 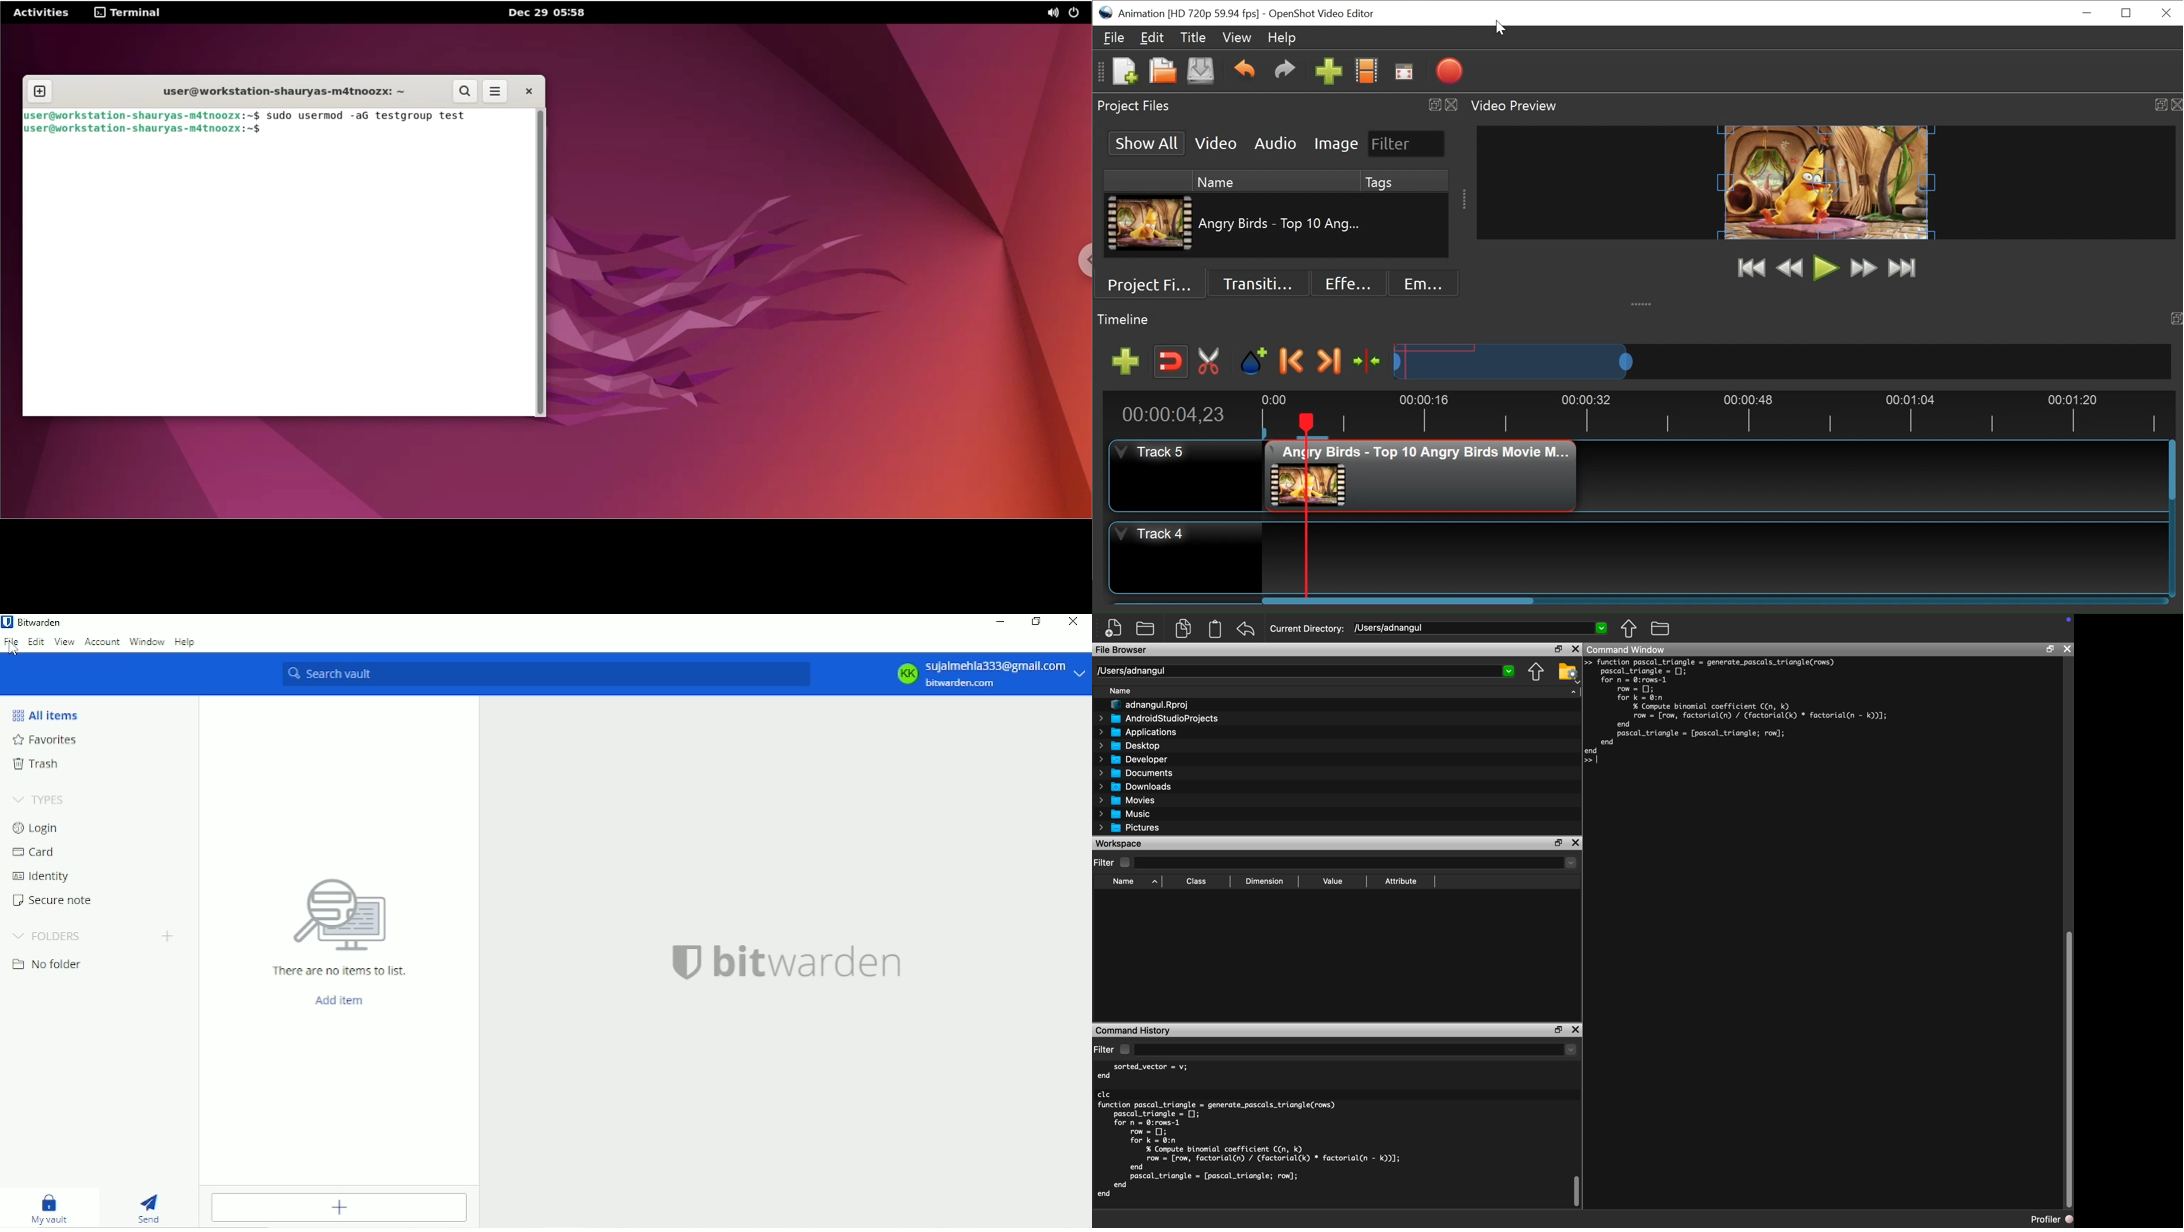 I want to click on Help, so click(x=186, y=641).